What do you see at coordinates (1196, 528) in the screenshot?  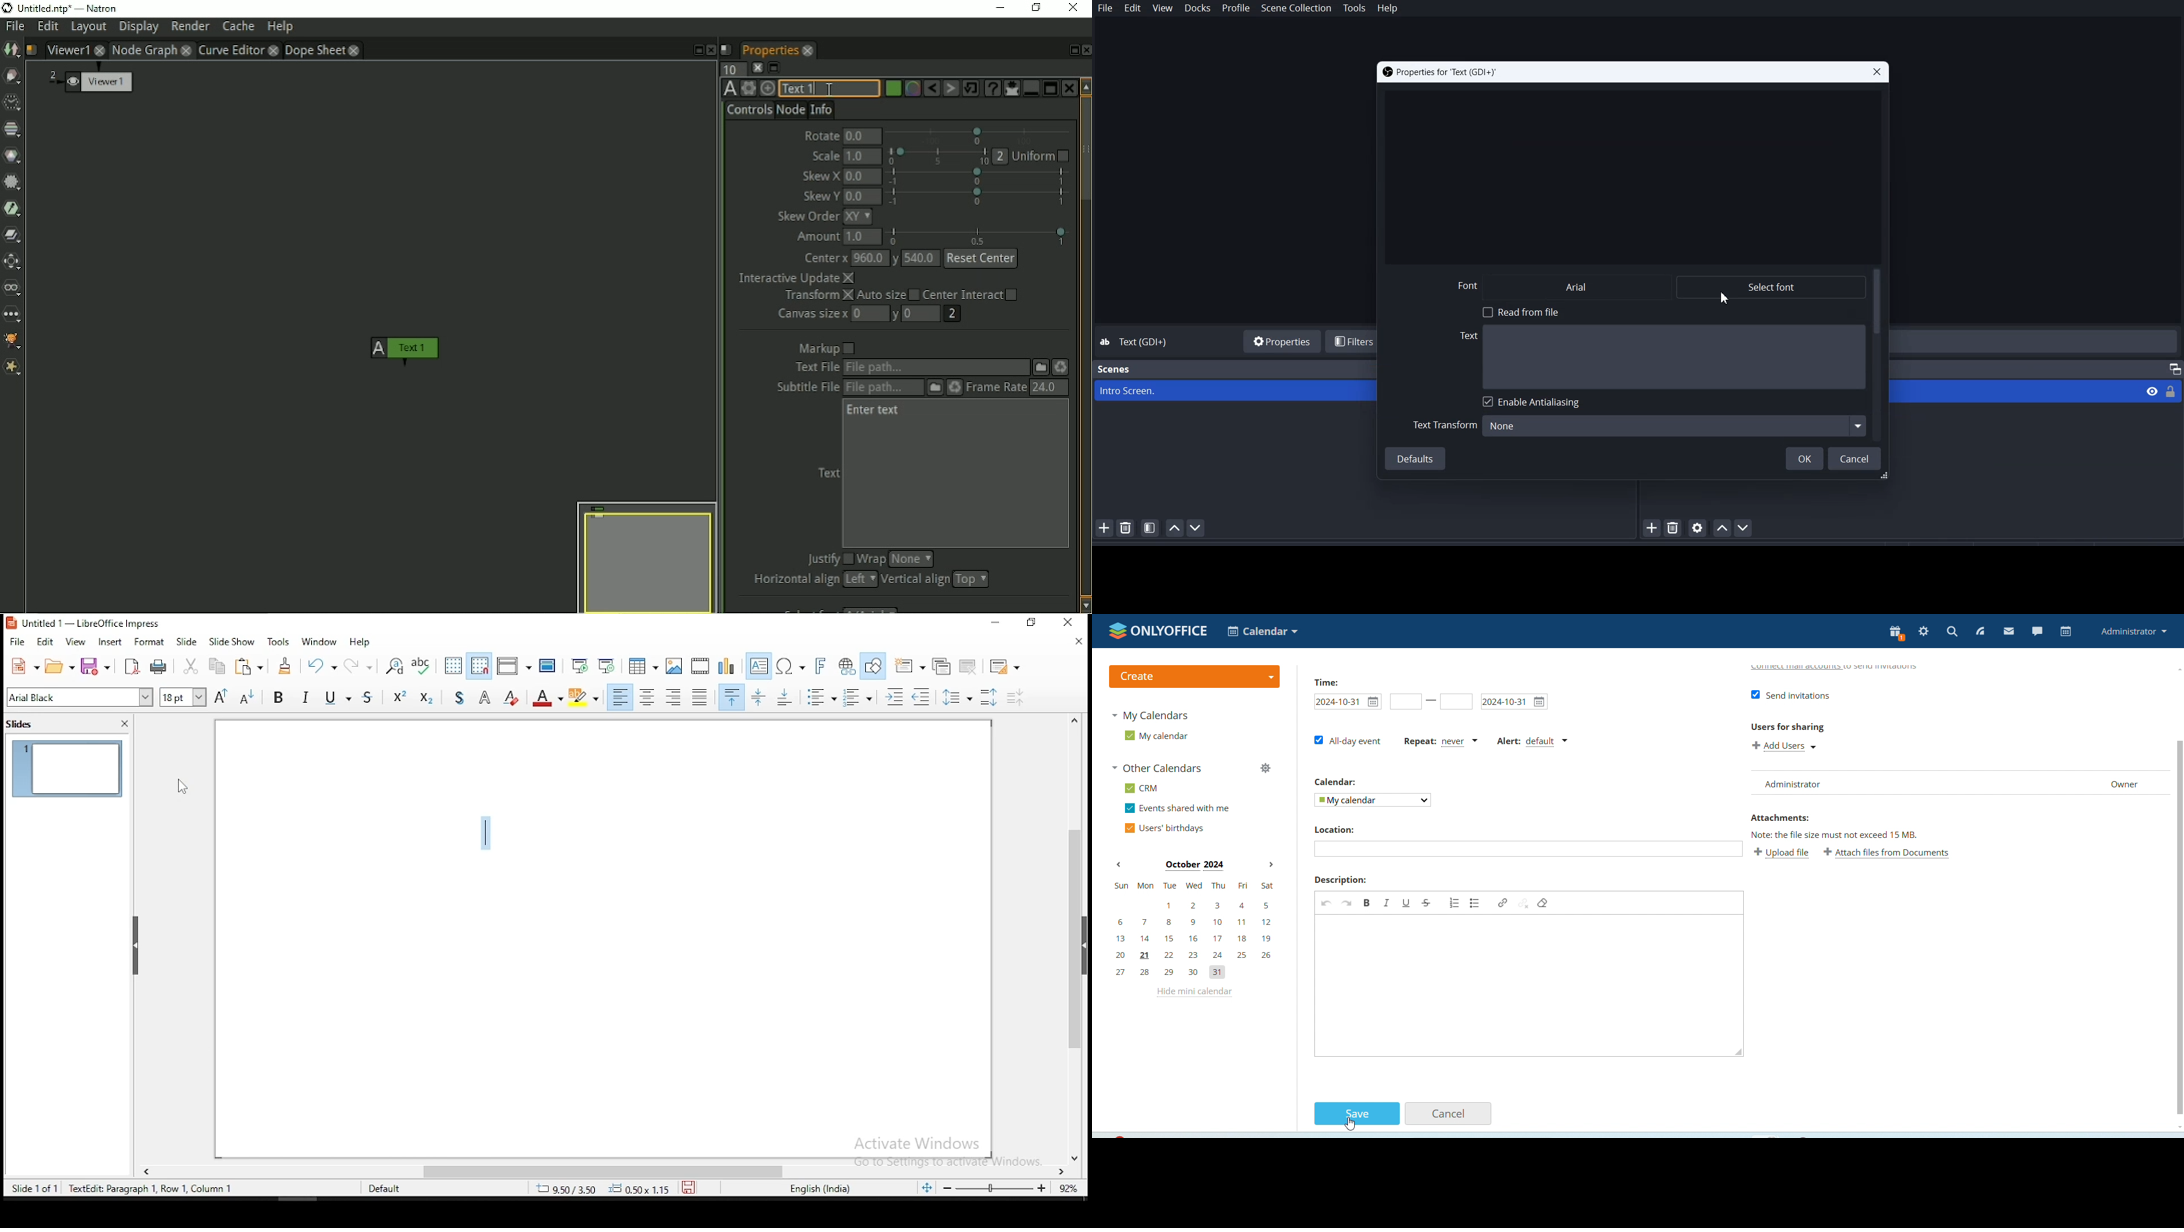 I see `Move scene Down` at bounding box center [1196, 528].